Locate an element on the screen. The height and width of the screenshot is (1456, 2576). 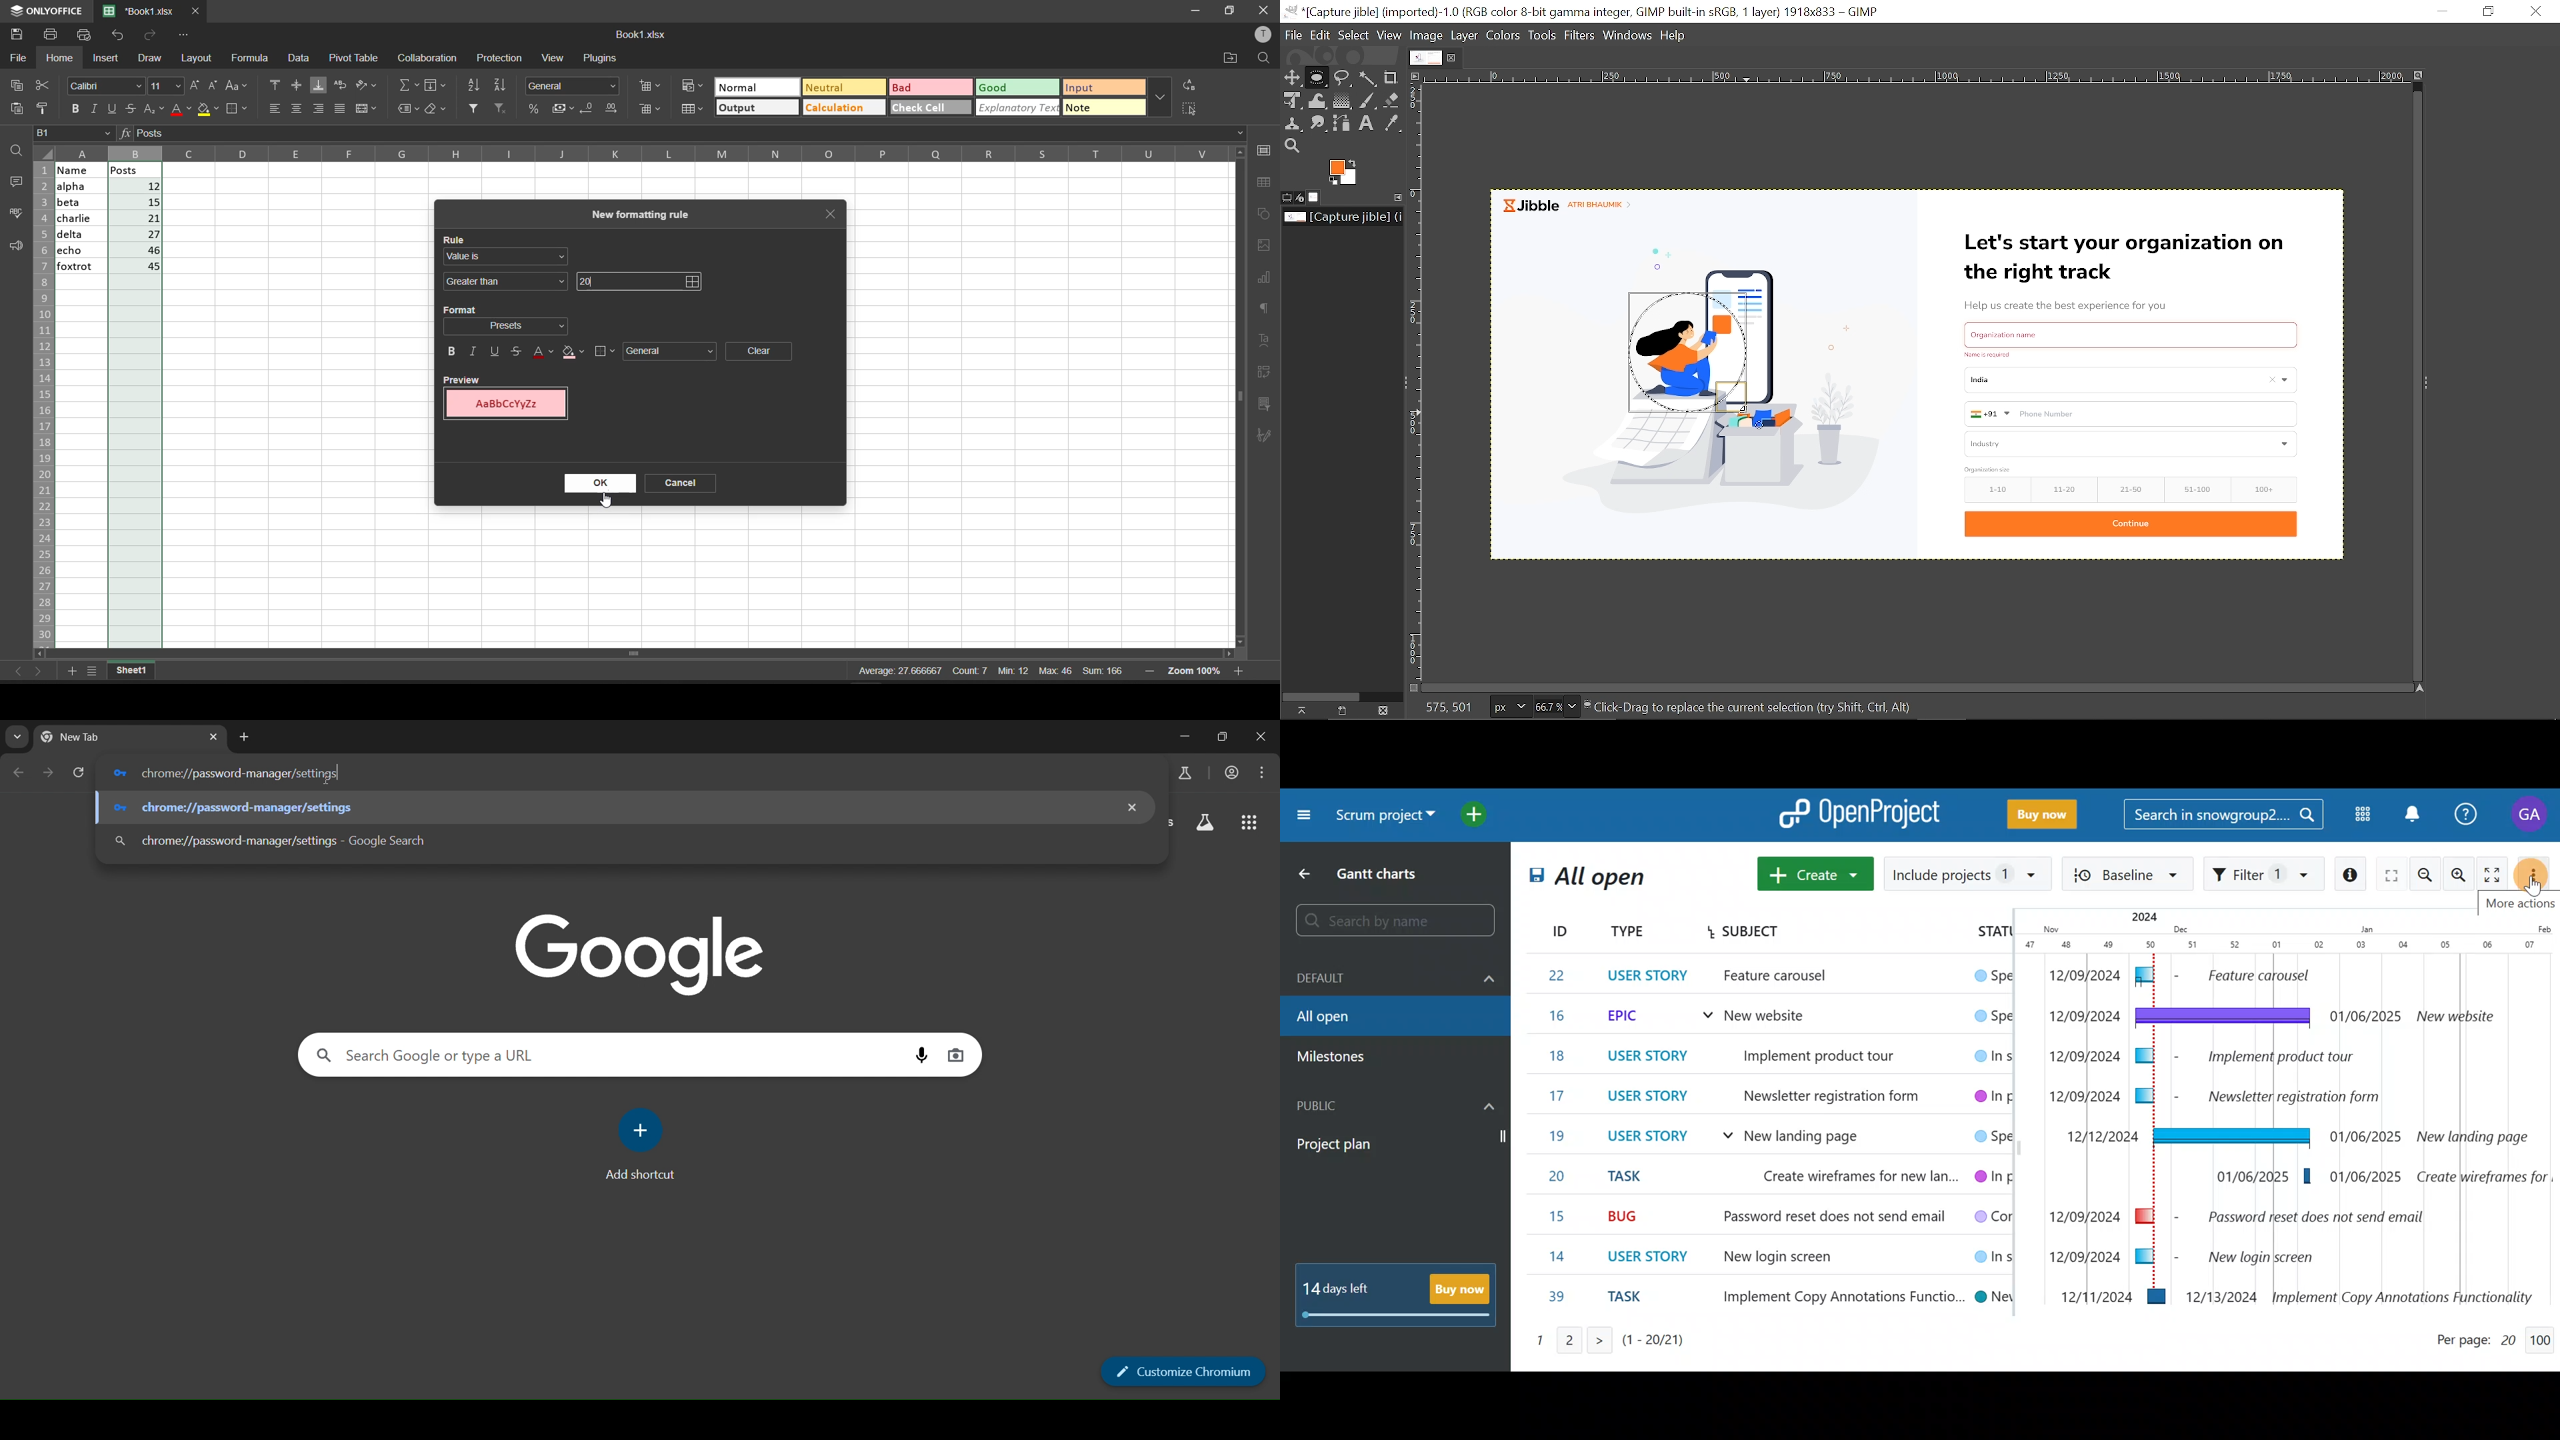
ok is located at coordinates (593, 483).